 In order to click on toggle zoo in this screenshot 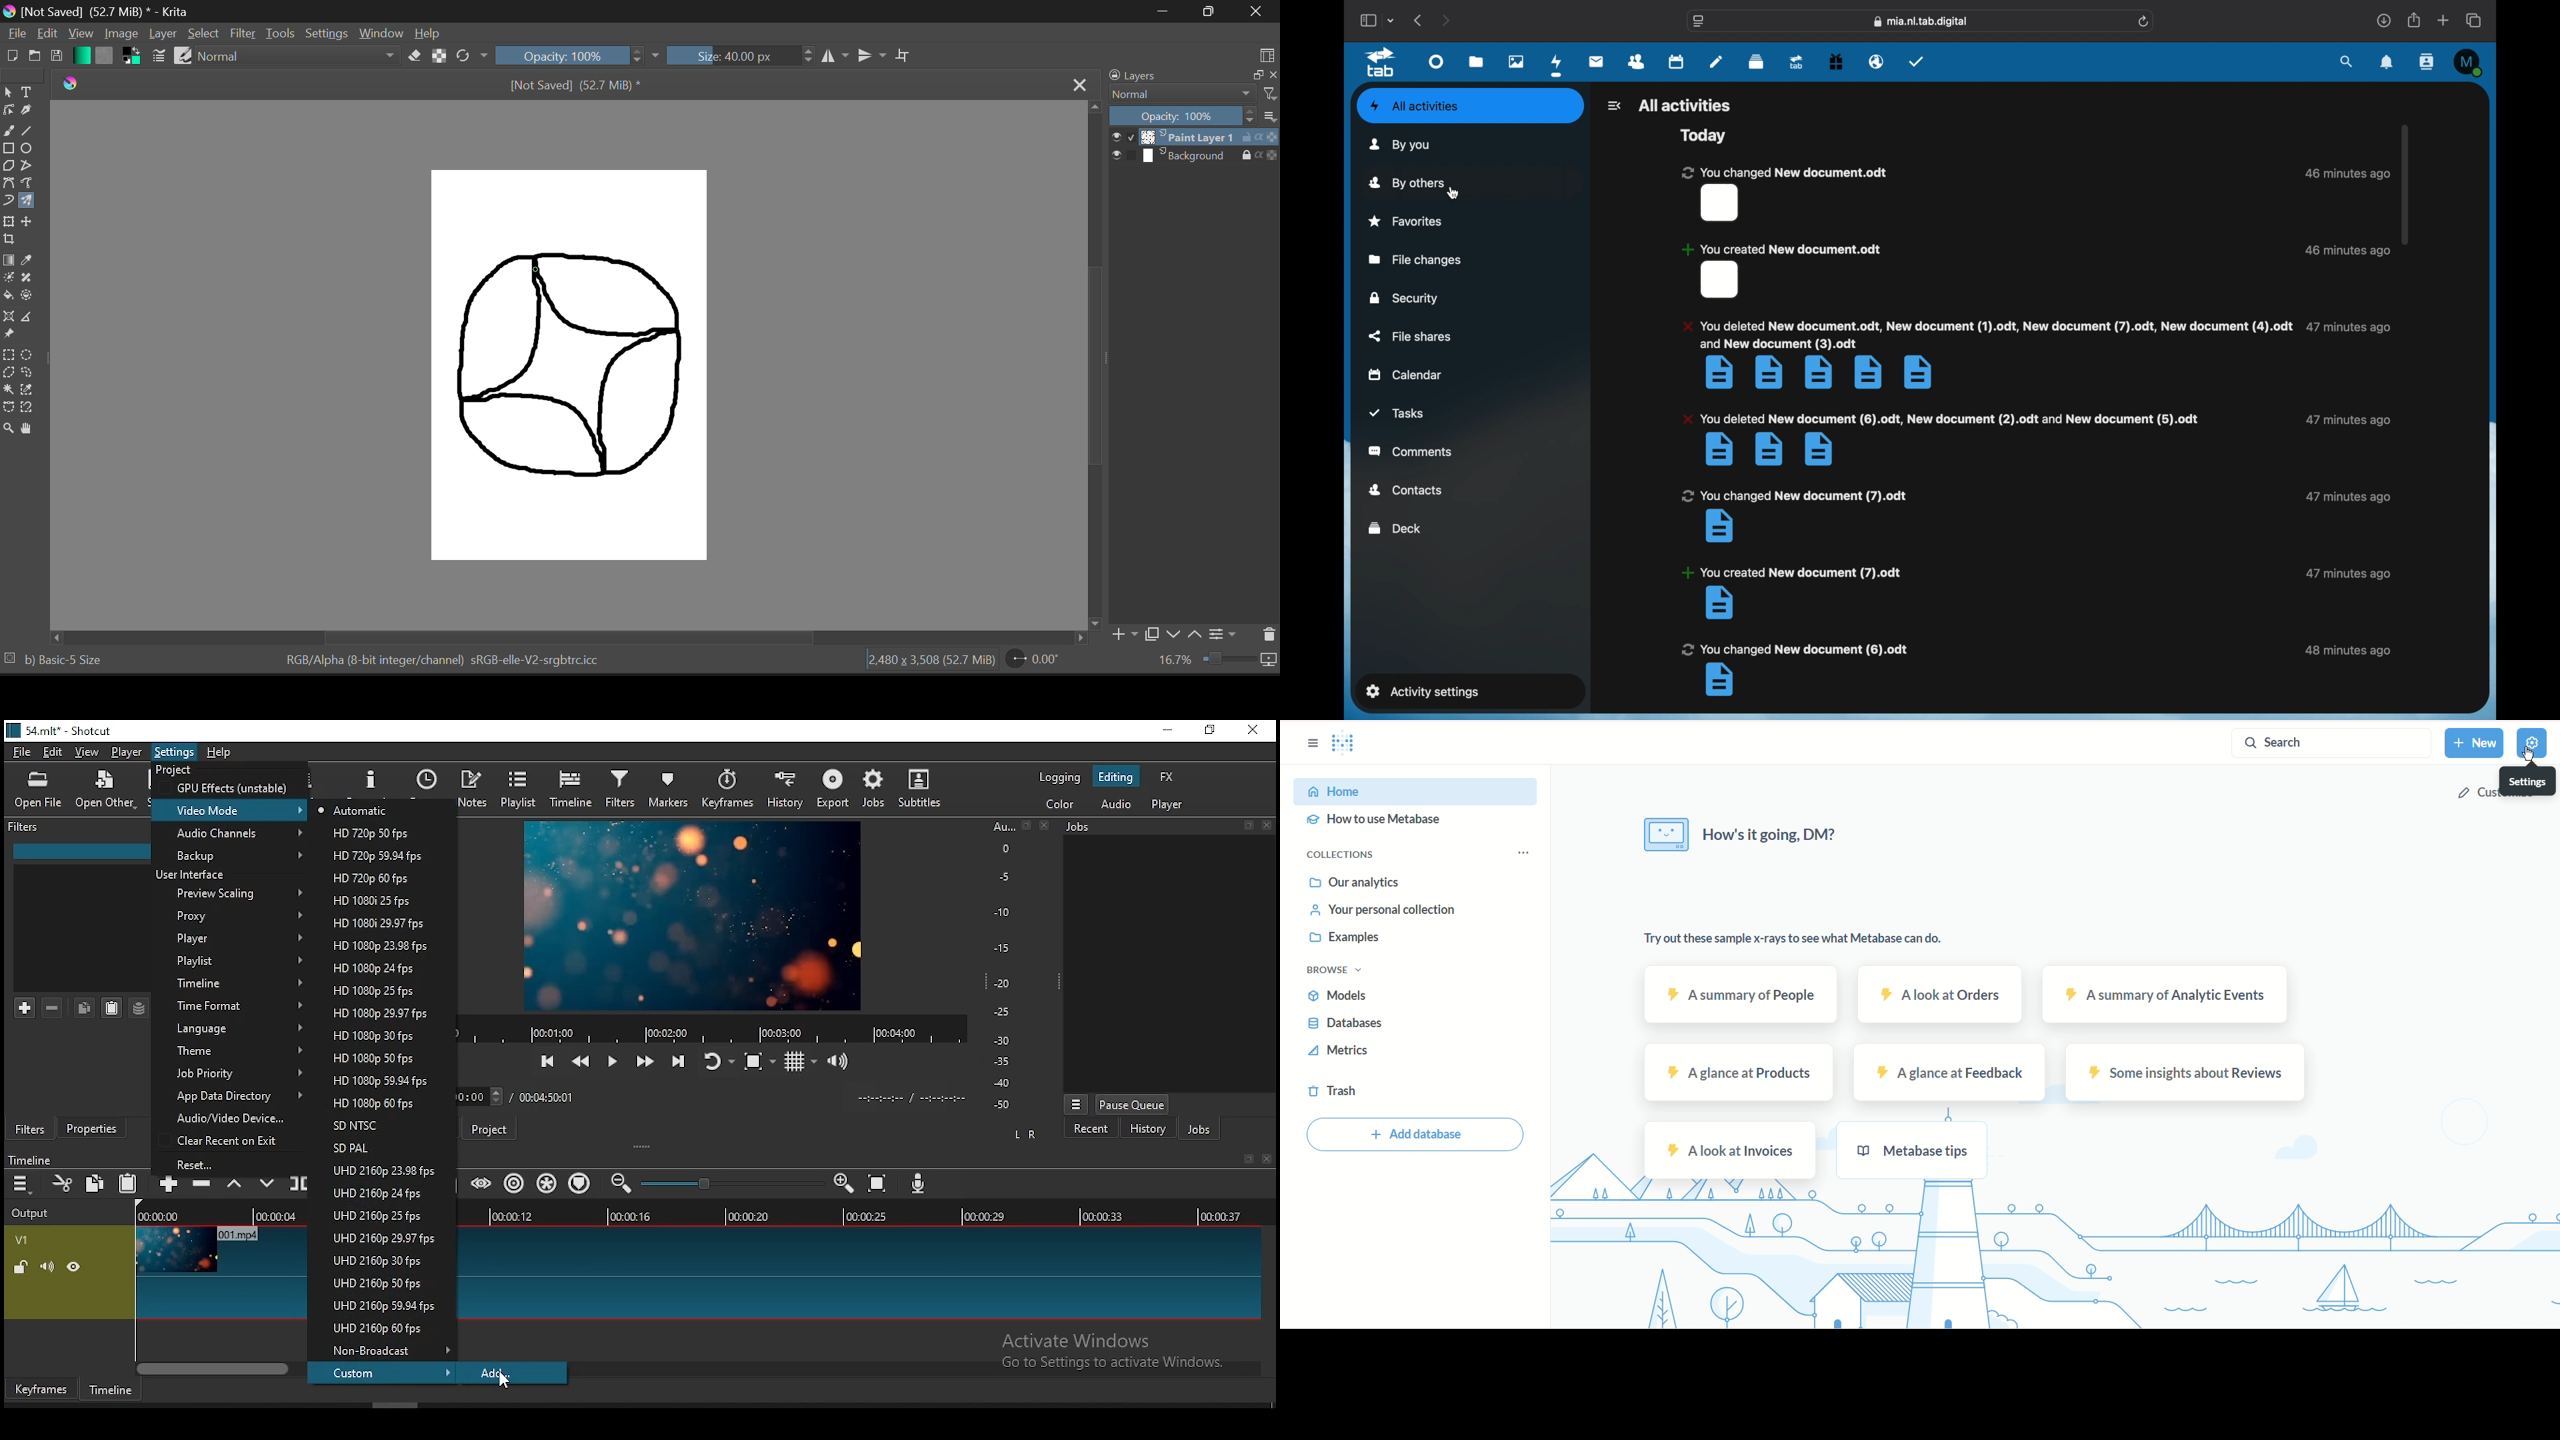, I will do `click(759, 1060)`.